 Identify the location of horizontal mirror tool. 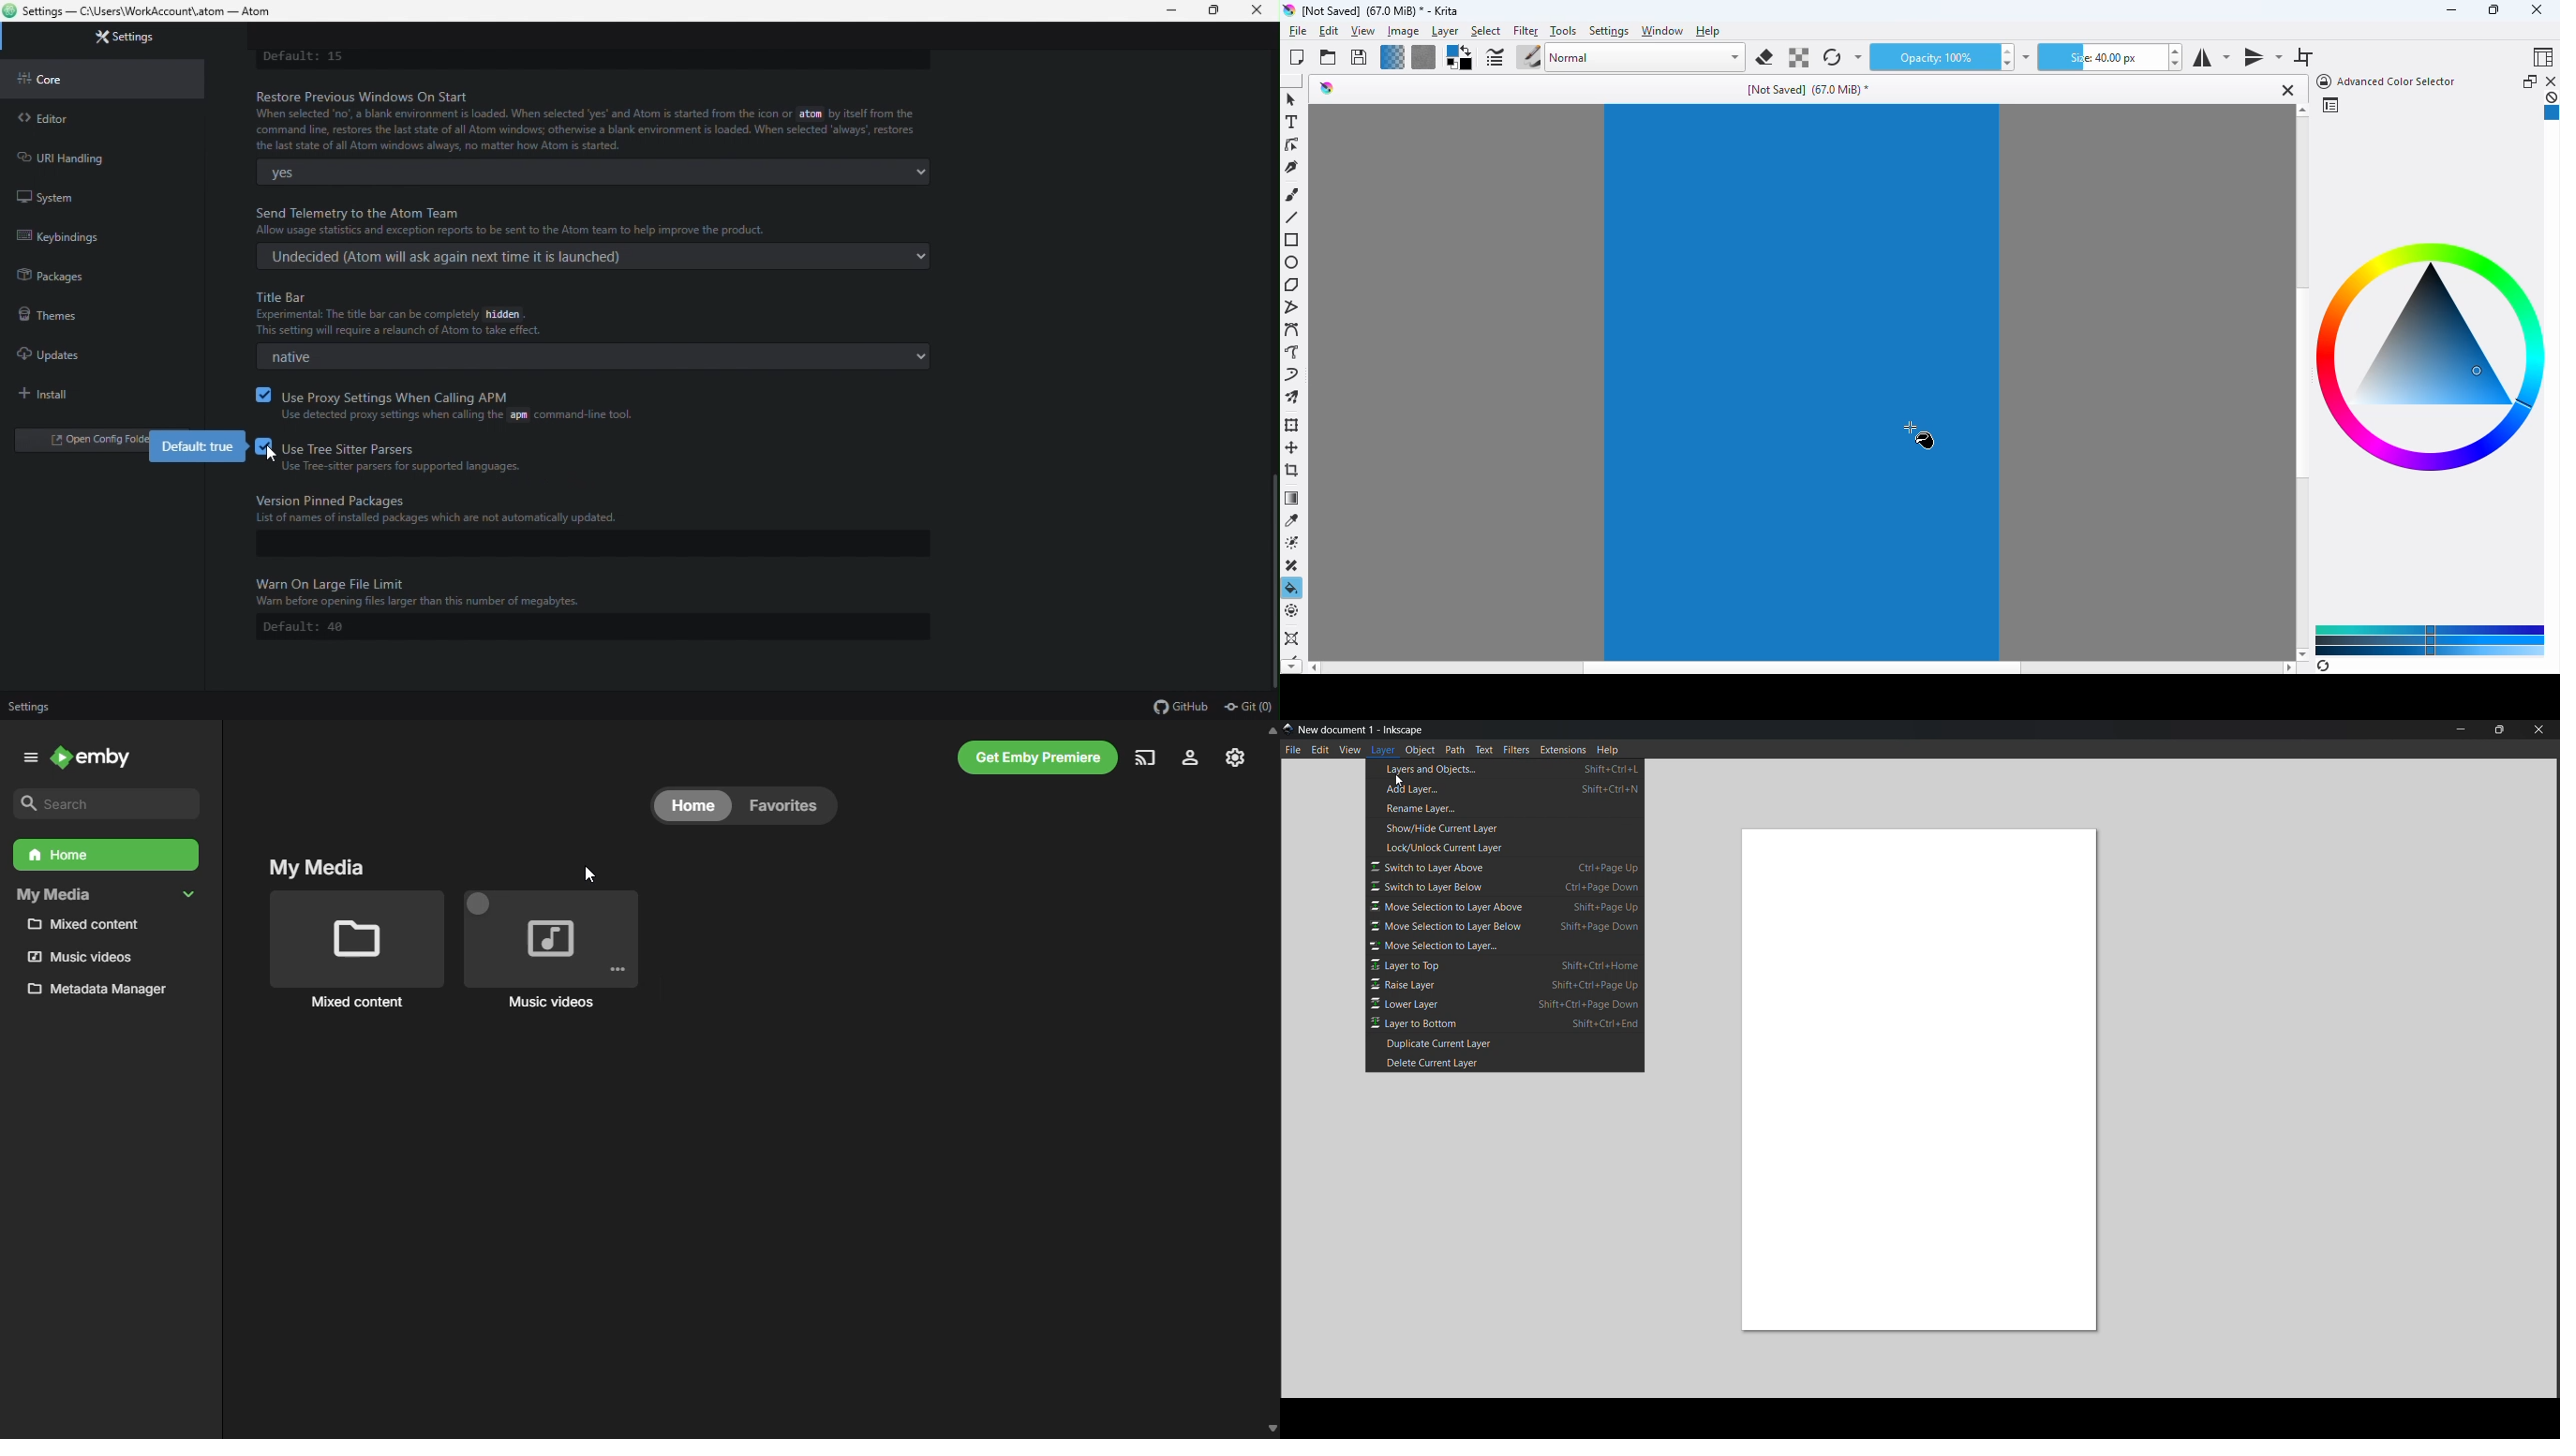
(2210, 58).